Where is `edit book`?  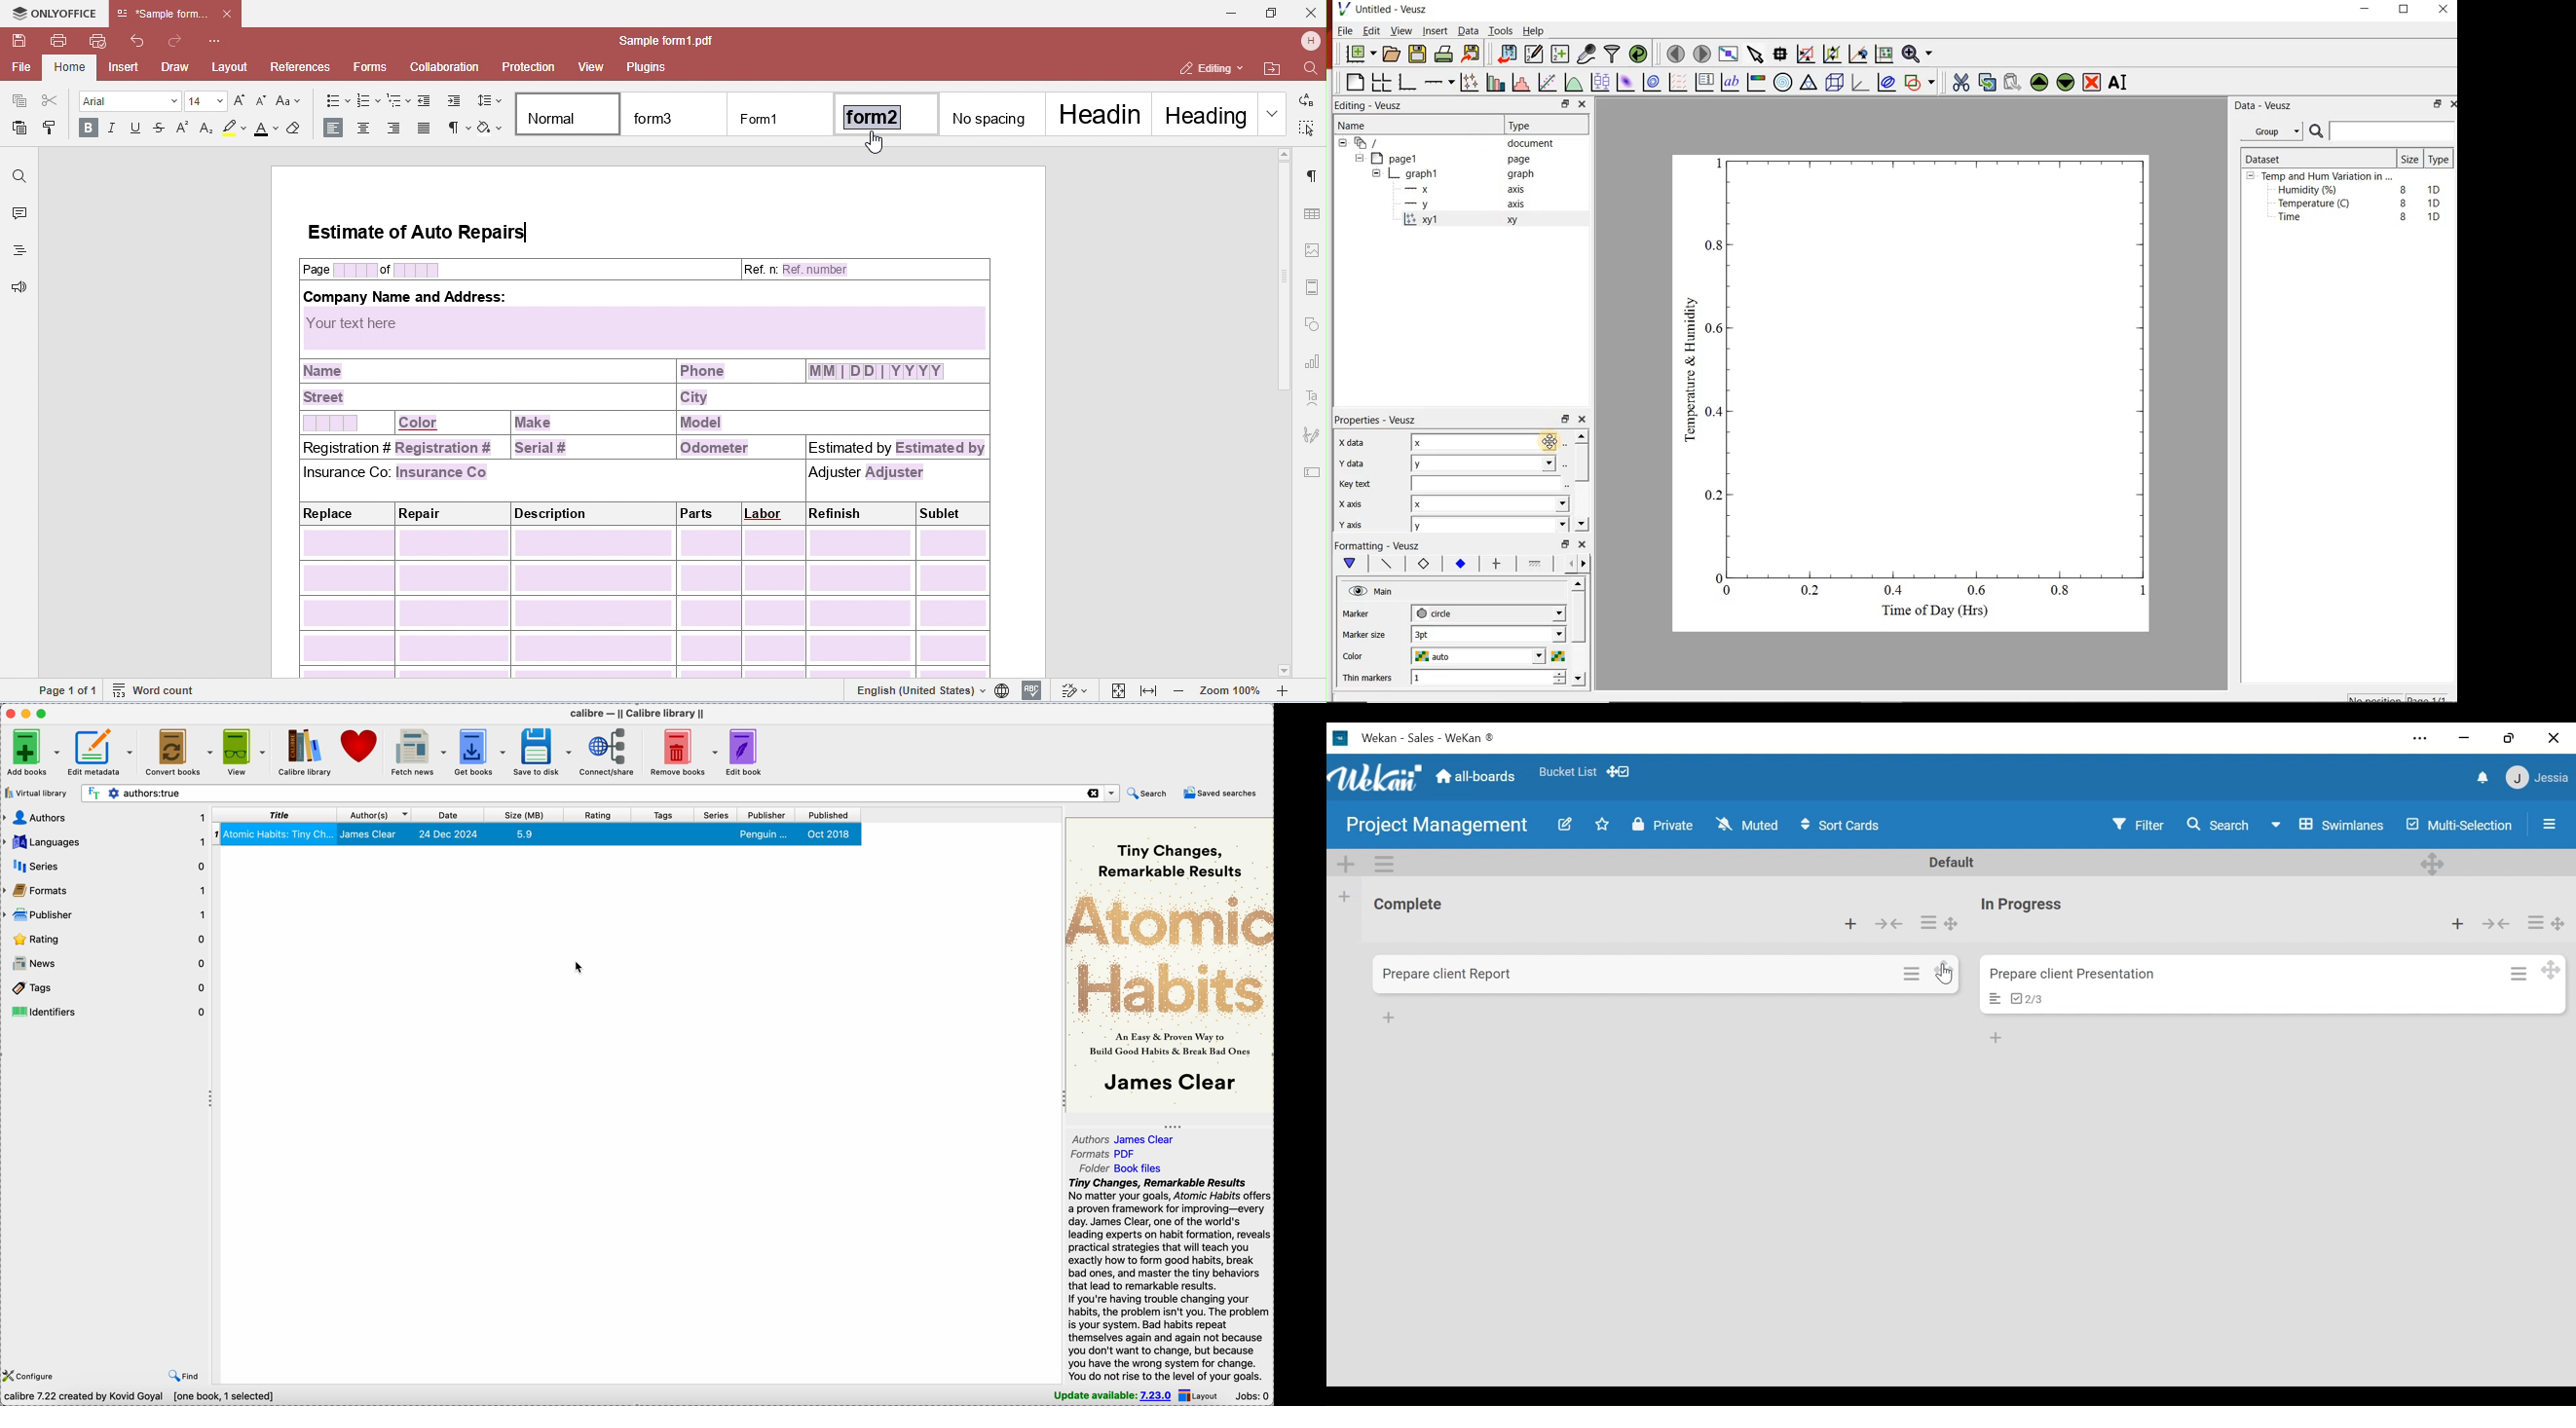
edit book is located at coordinates (746, 752).